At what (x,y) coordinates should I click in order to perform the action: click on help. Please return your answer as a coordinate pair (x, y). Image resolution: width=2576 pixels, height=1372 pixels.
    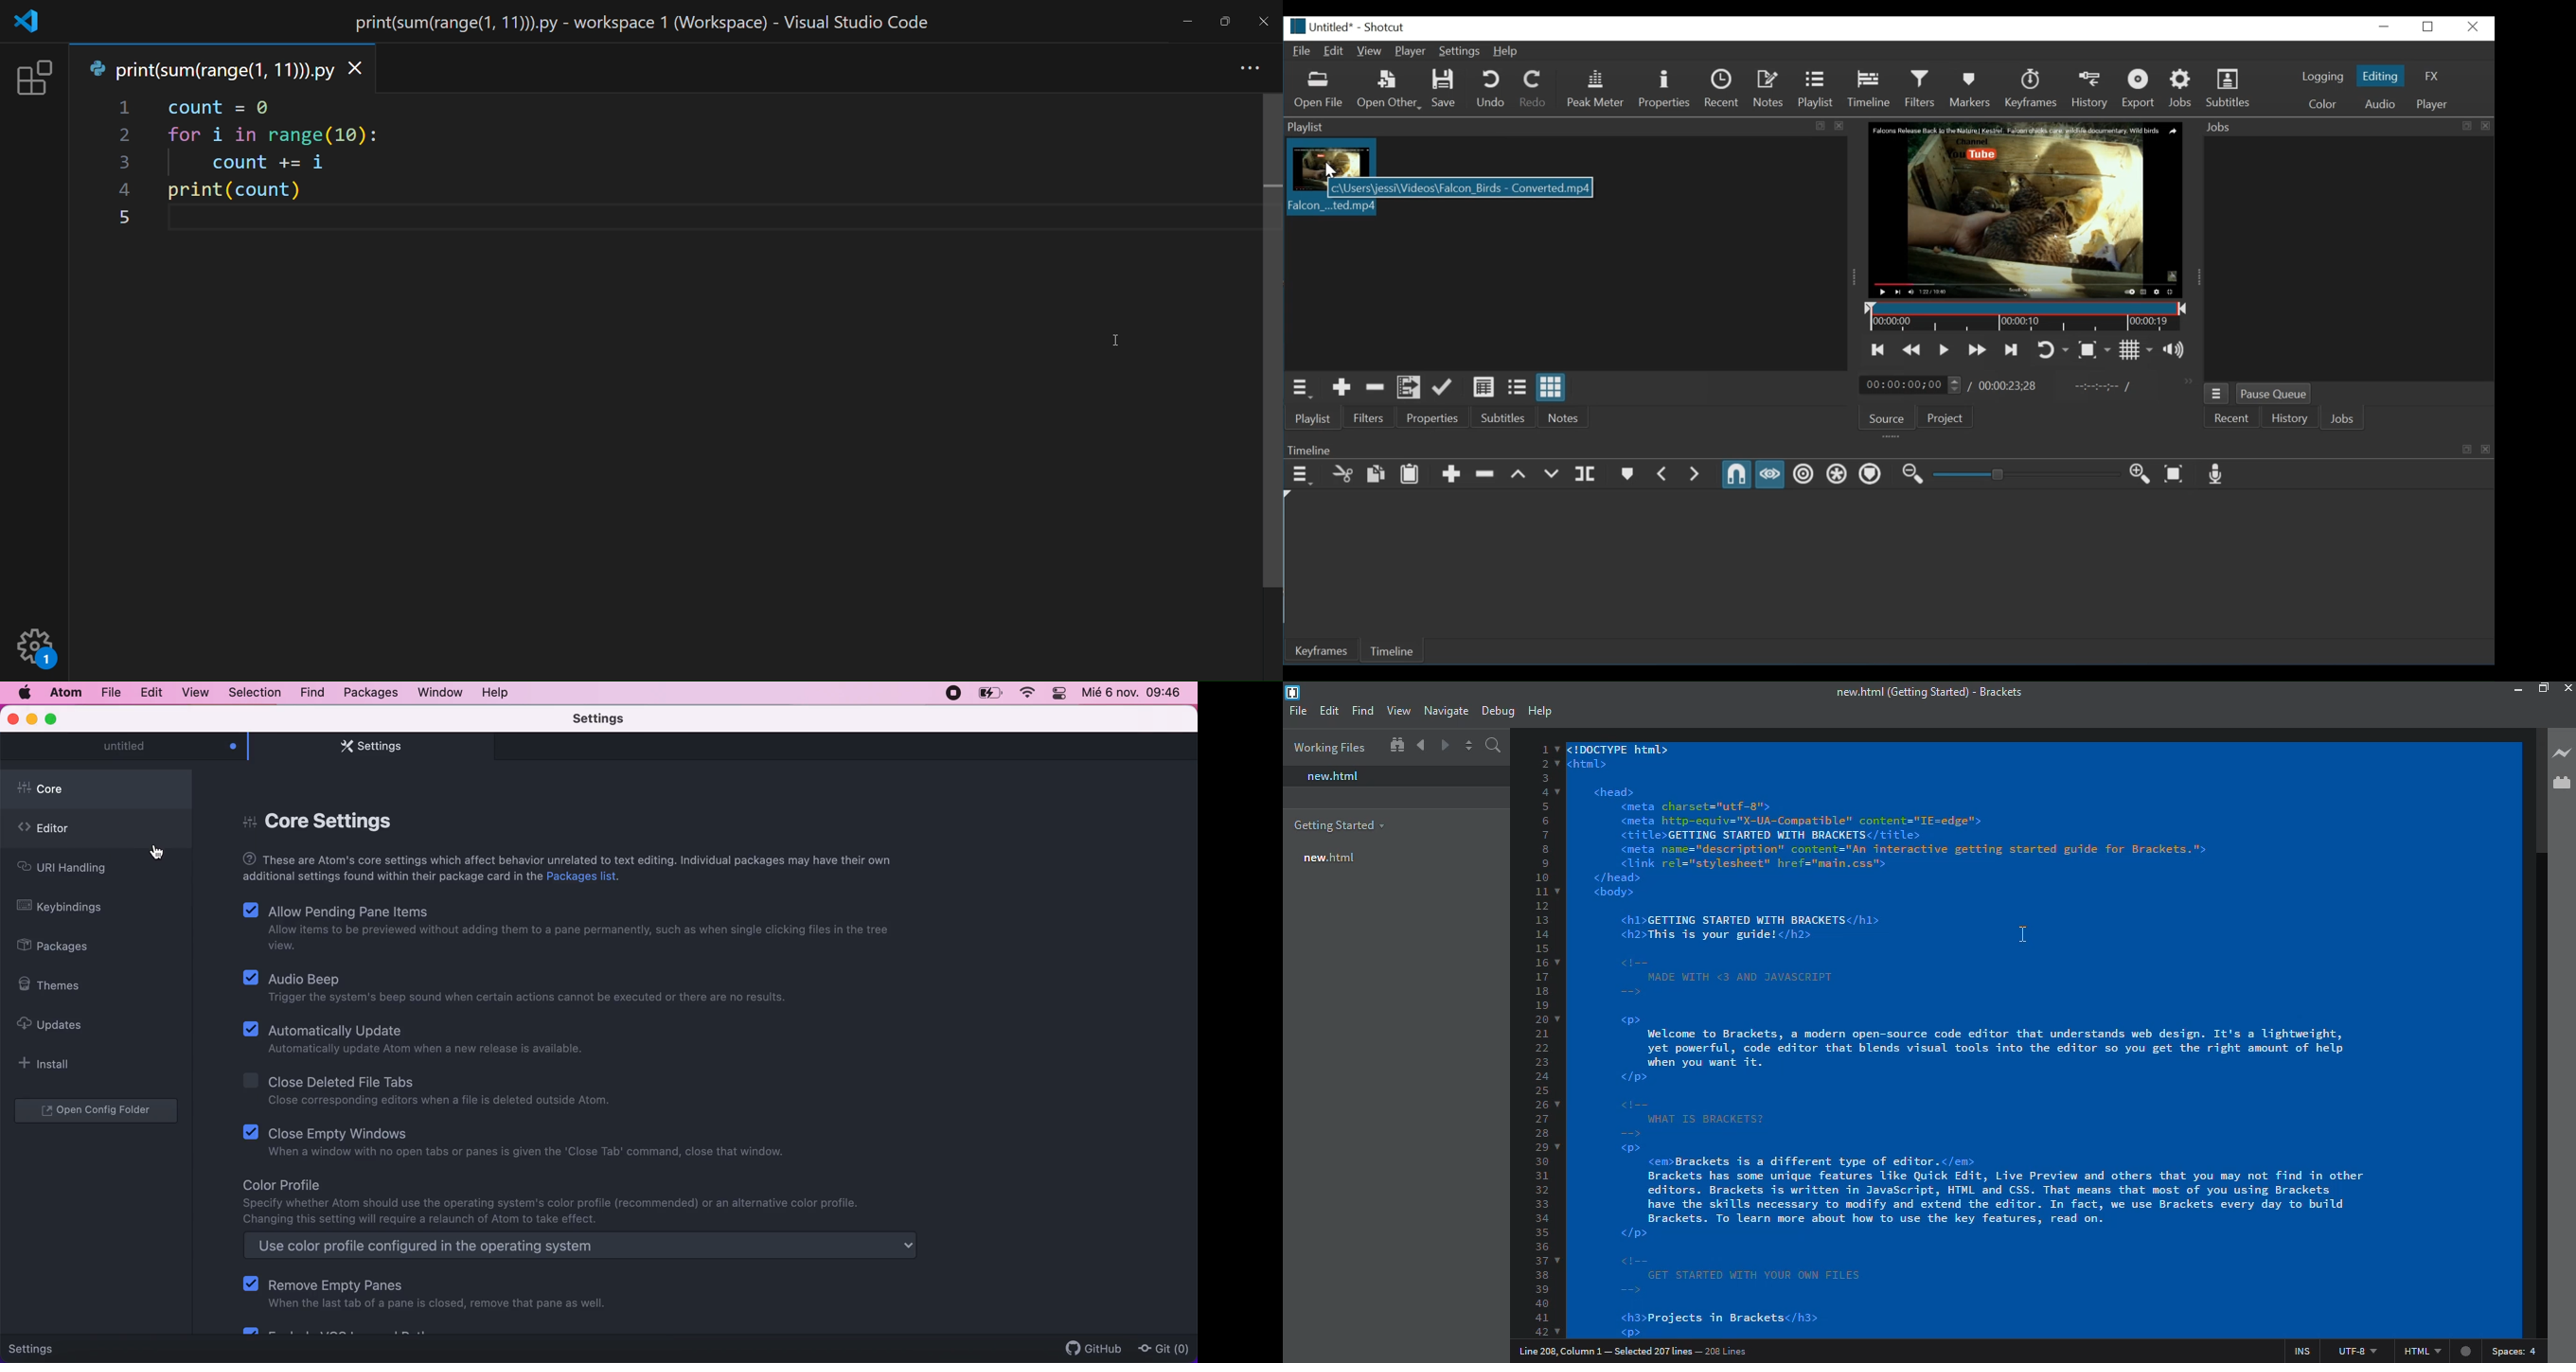
    Looking at the image, I should click on (502, 693).